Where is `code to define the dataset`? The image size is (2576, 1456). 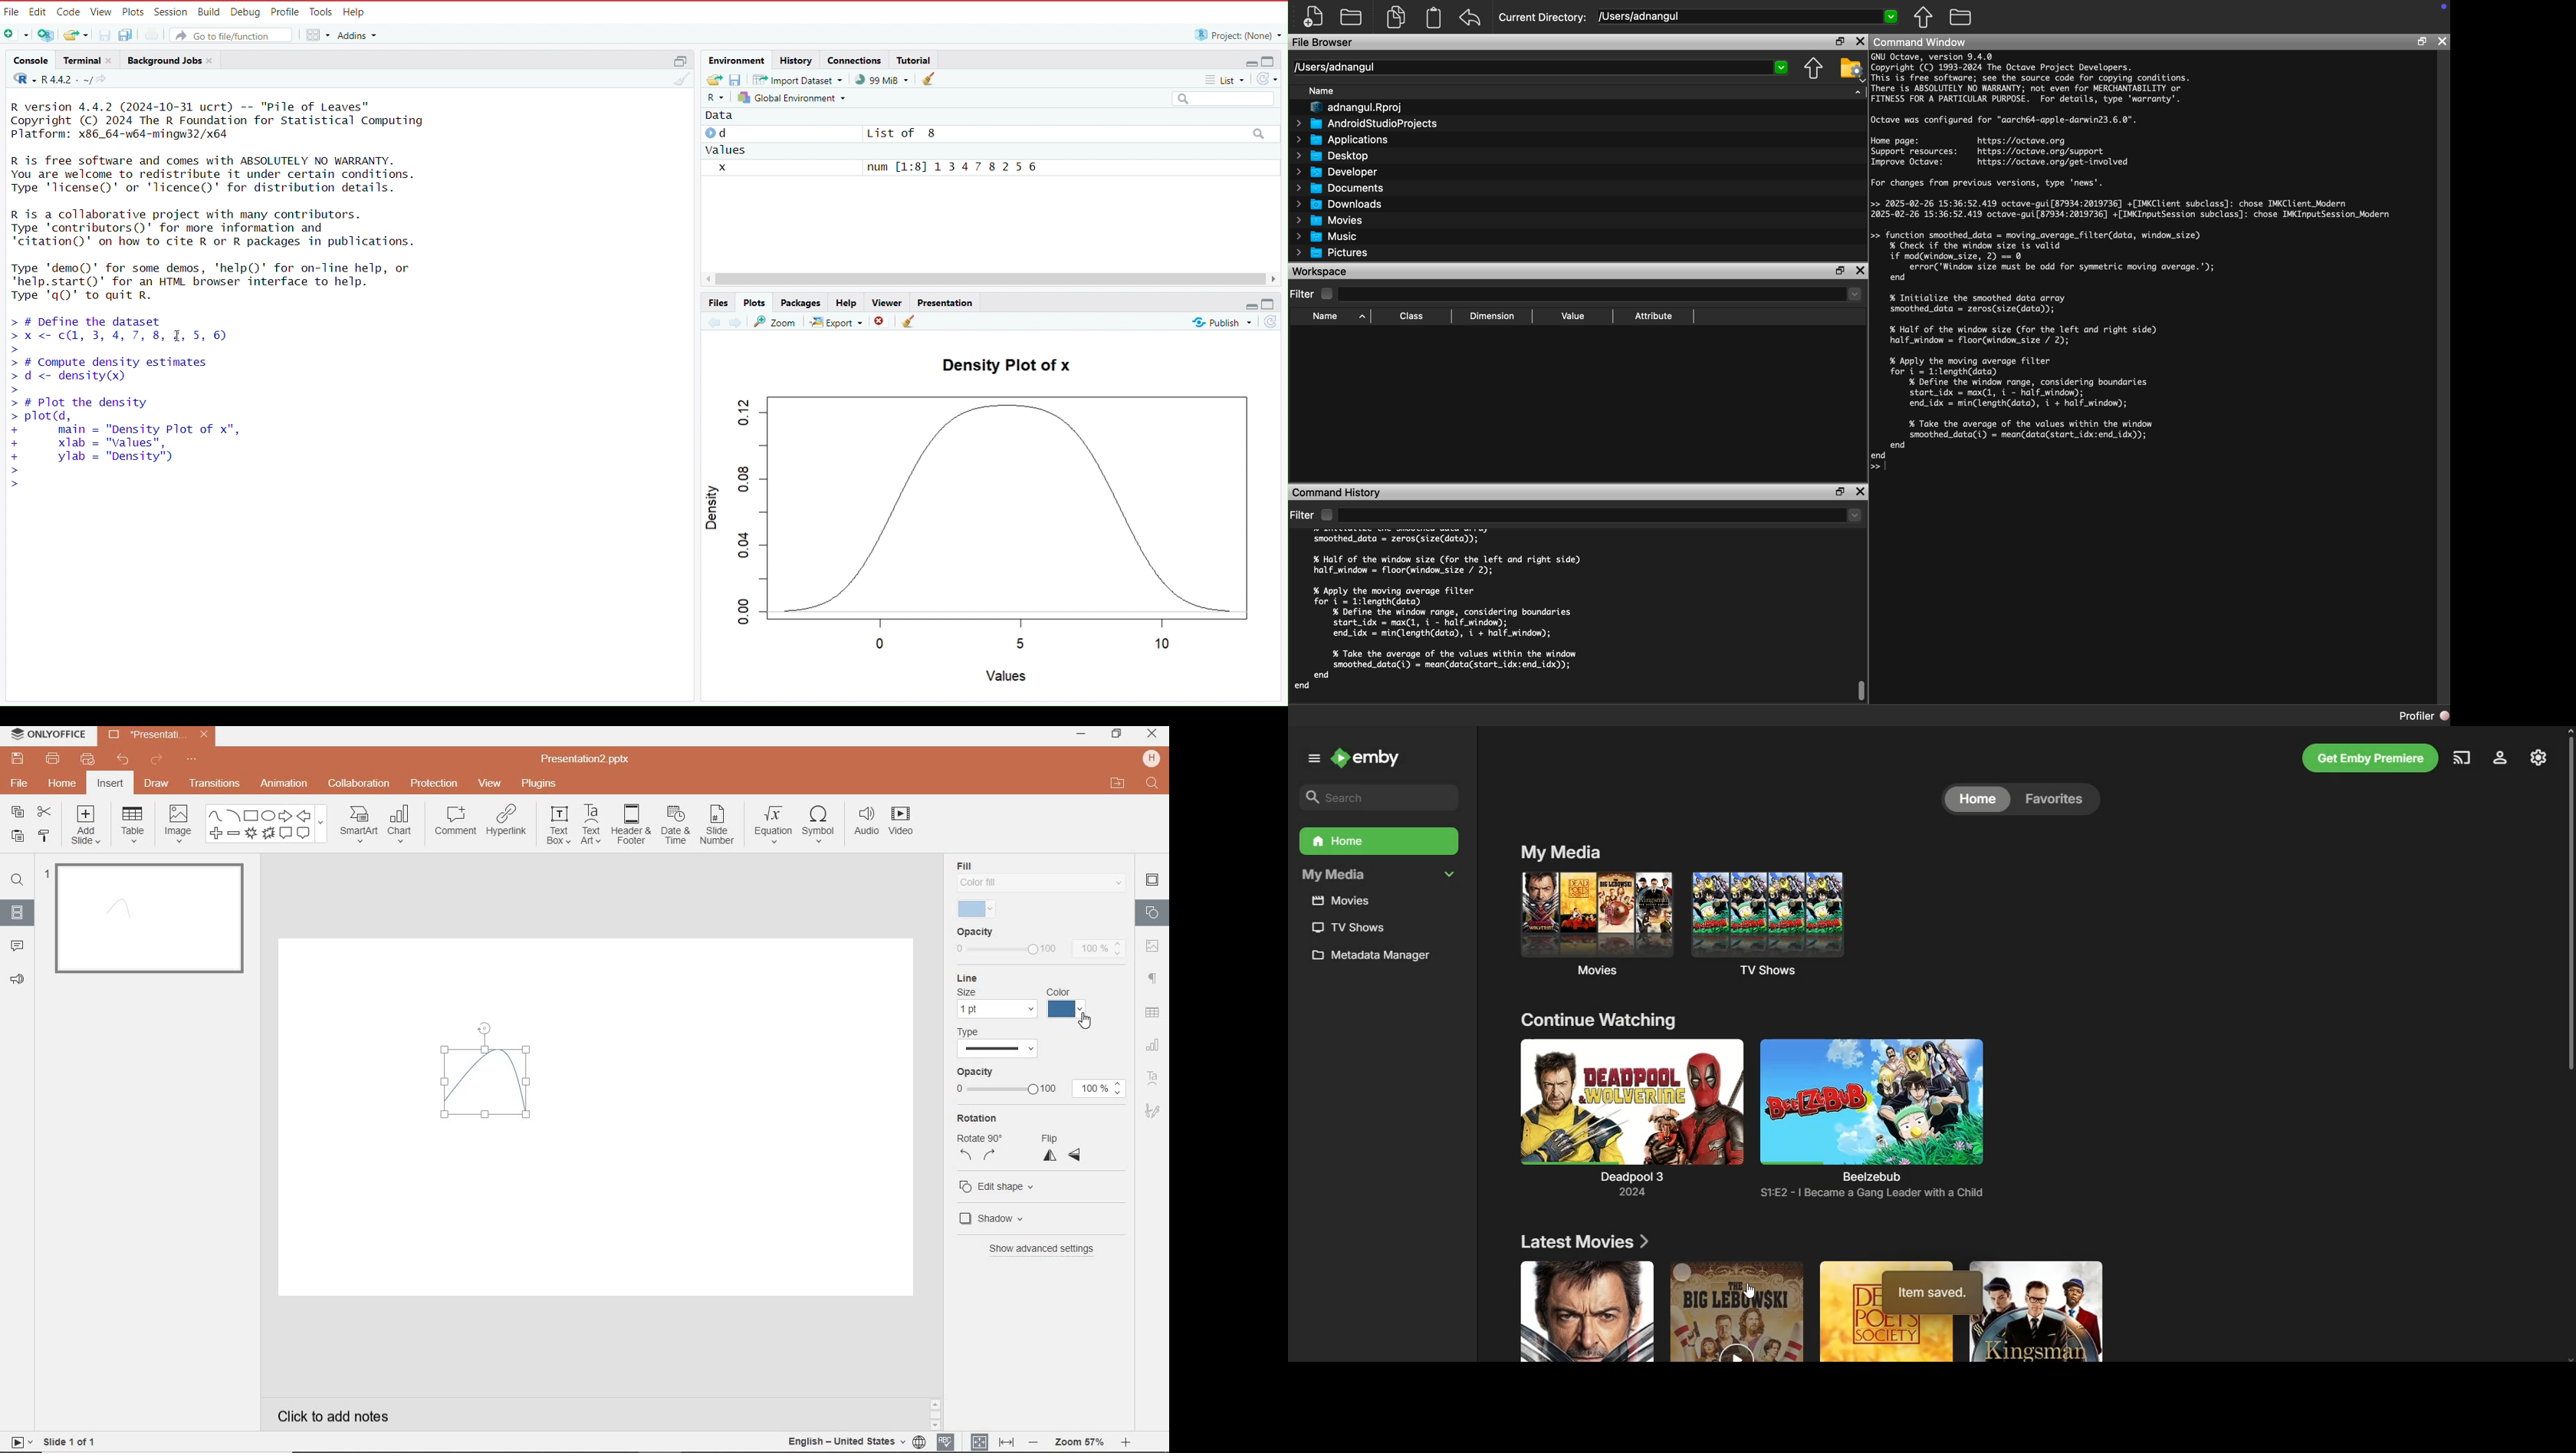 code to define the dataset is located at coordinates (199, 329).